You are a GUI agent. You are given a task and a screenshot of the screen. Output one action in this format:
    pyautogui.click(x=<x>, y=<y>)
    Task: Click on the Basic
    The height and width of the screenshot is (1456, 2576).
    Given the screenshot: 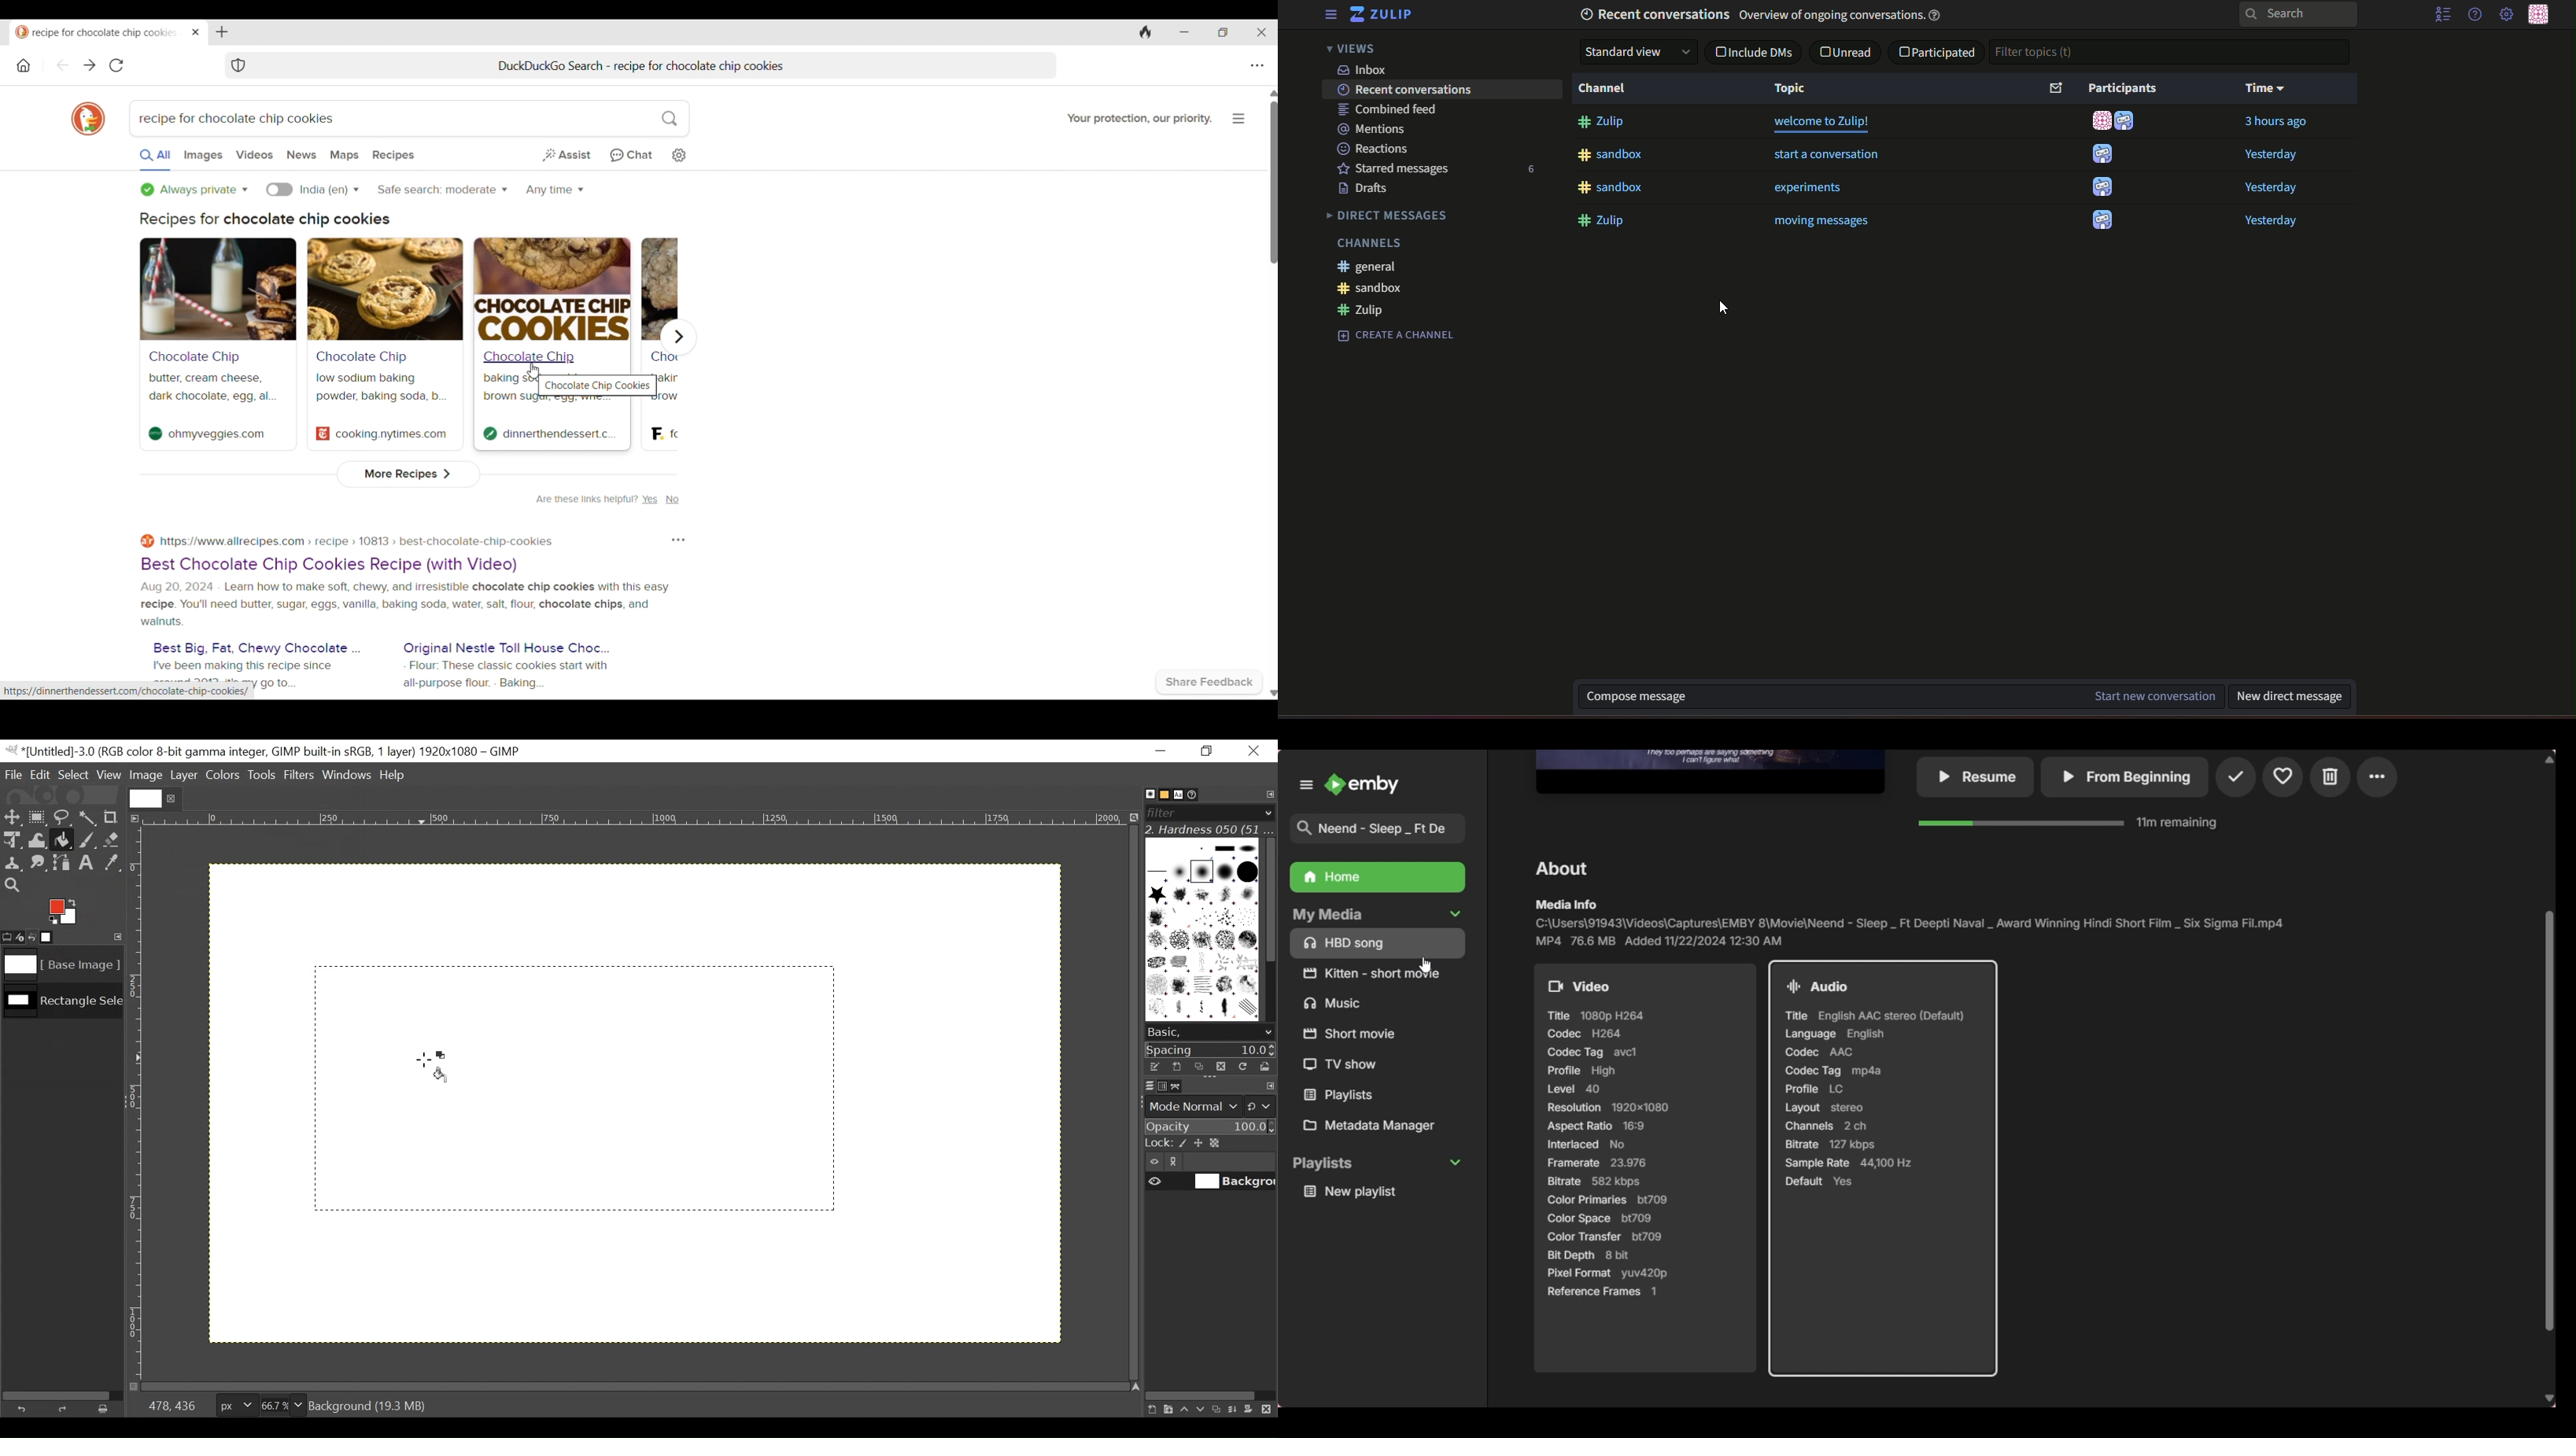 What is the action you would take?
    pyautogui.click(x=1161, y=795)
    